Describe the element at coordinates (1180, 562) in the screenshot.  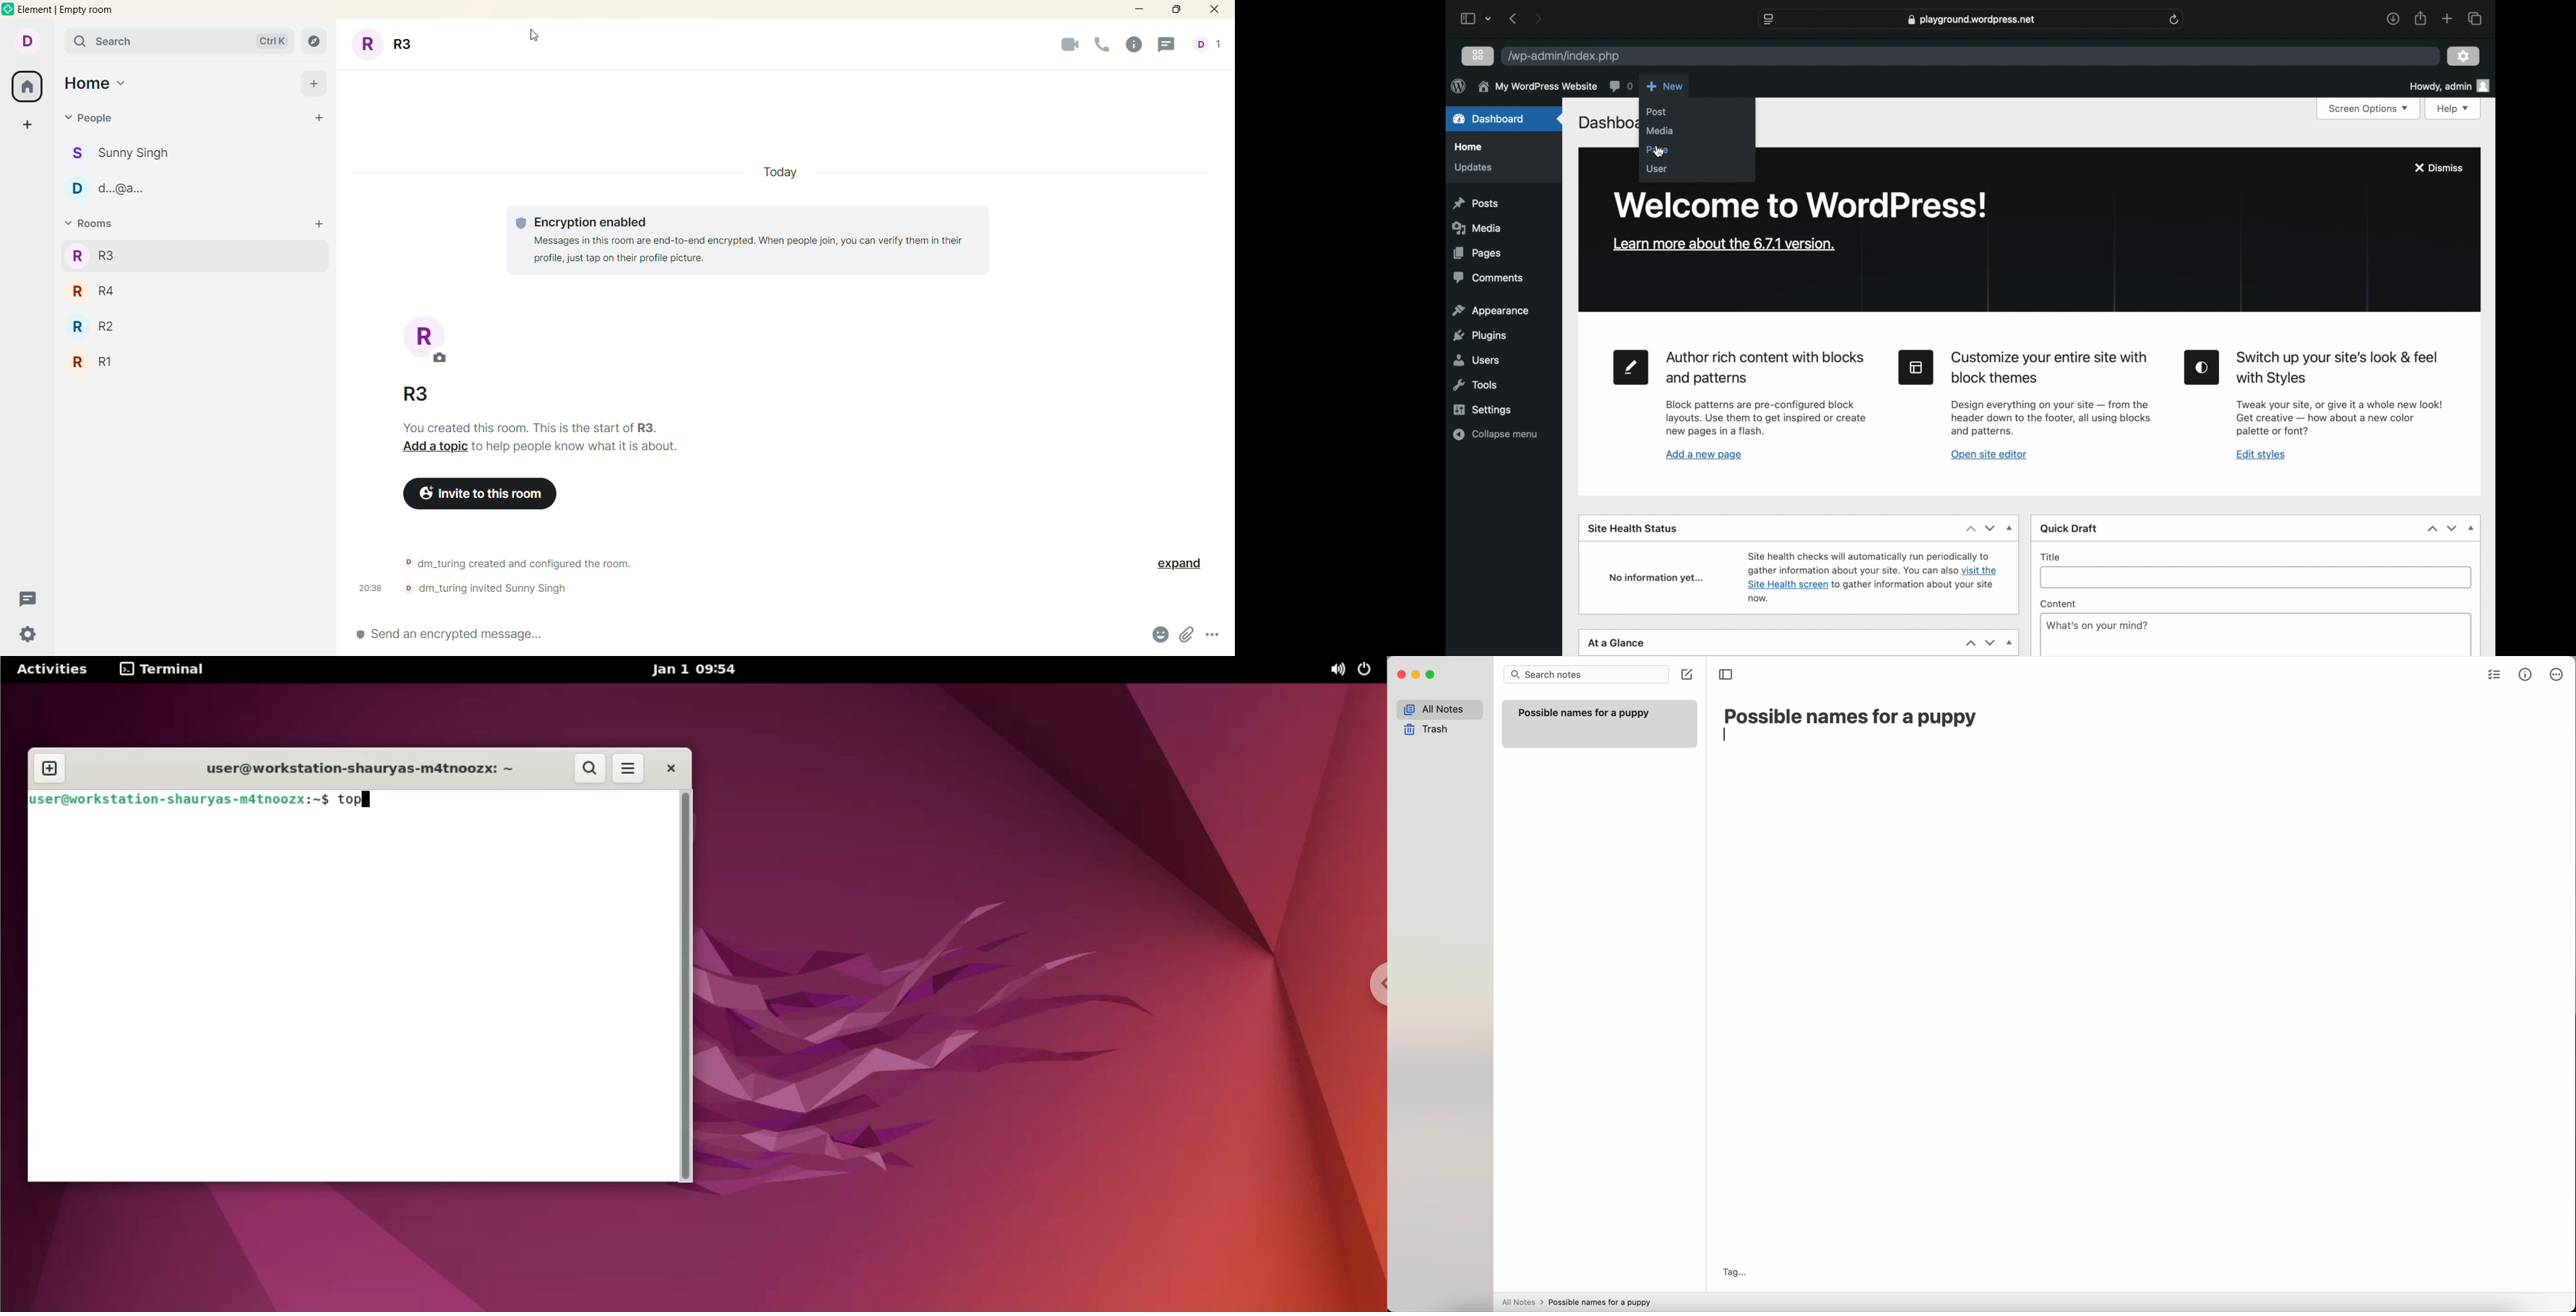
I see `expand` at that location.